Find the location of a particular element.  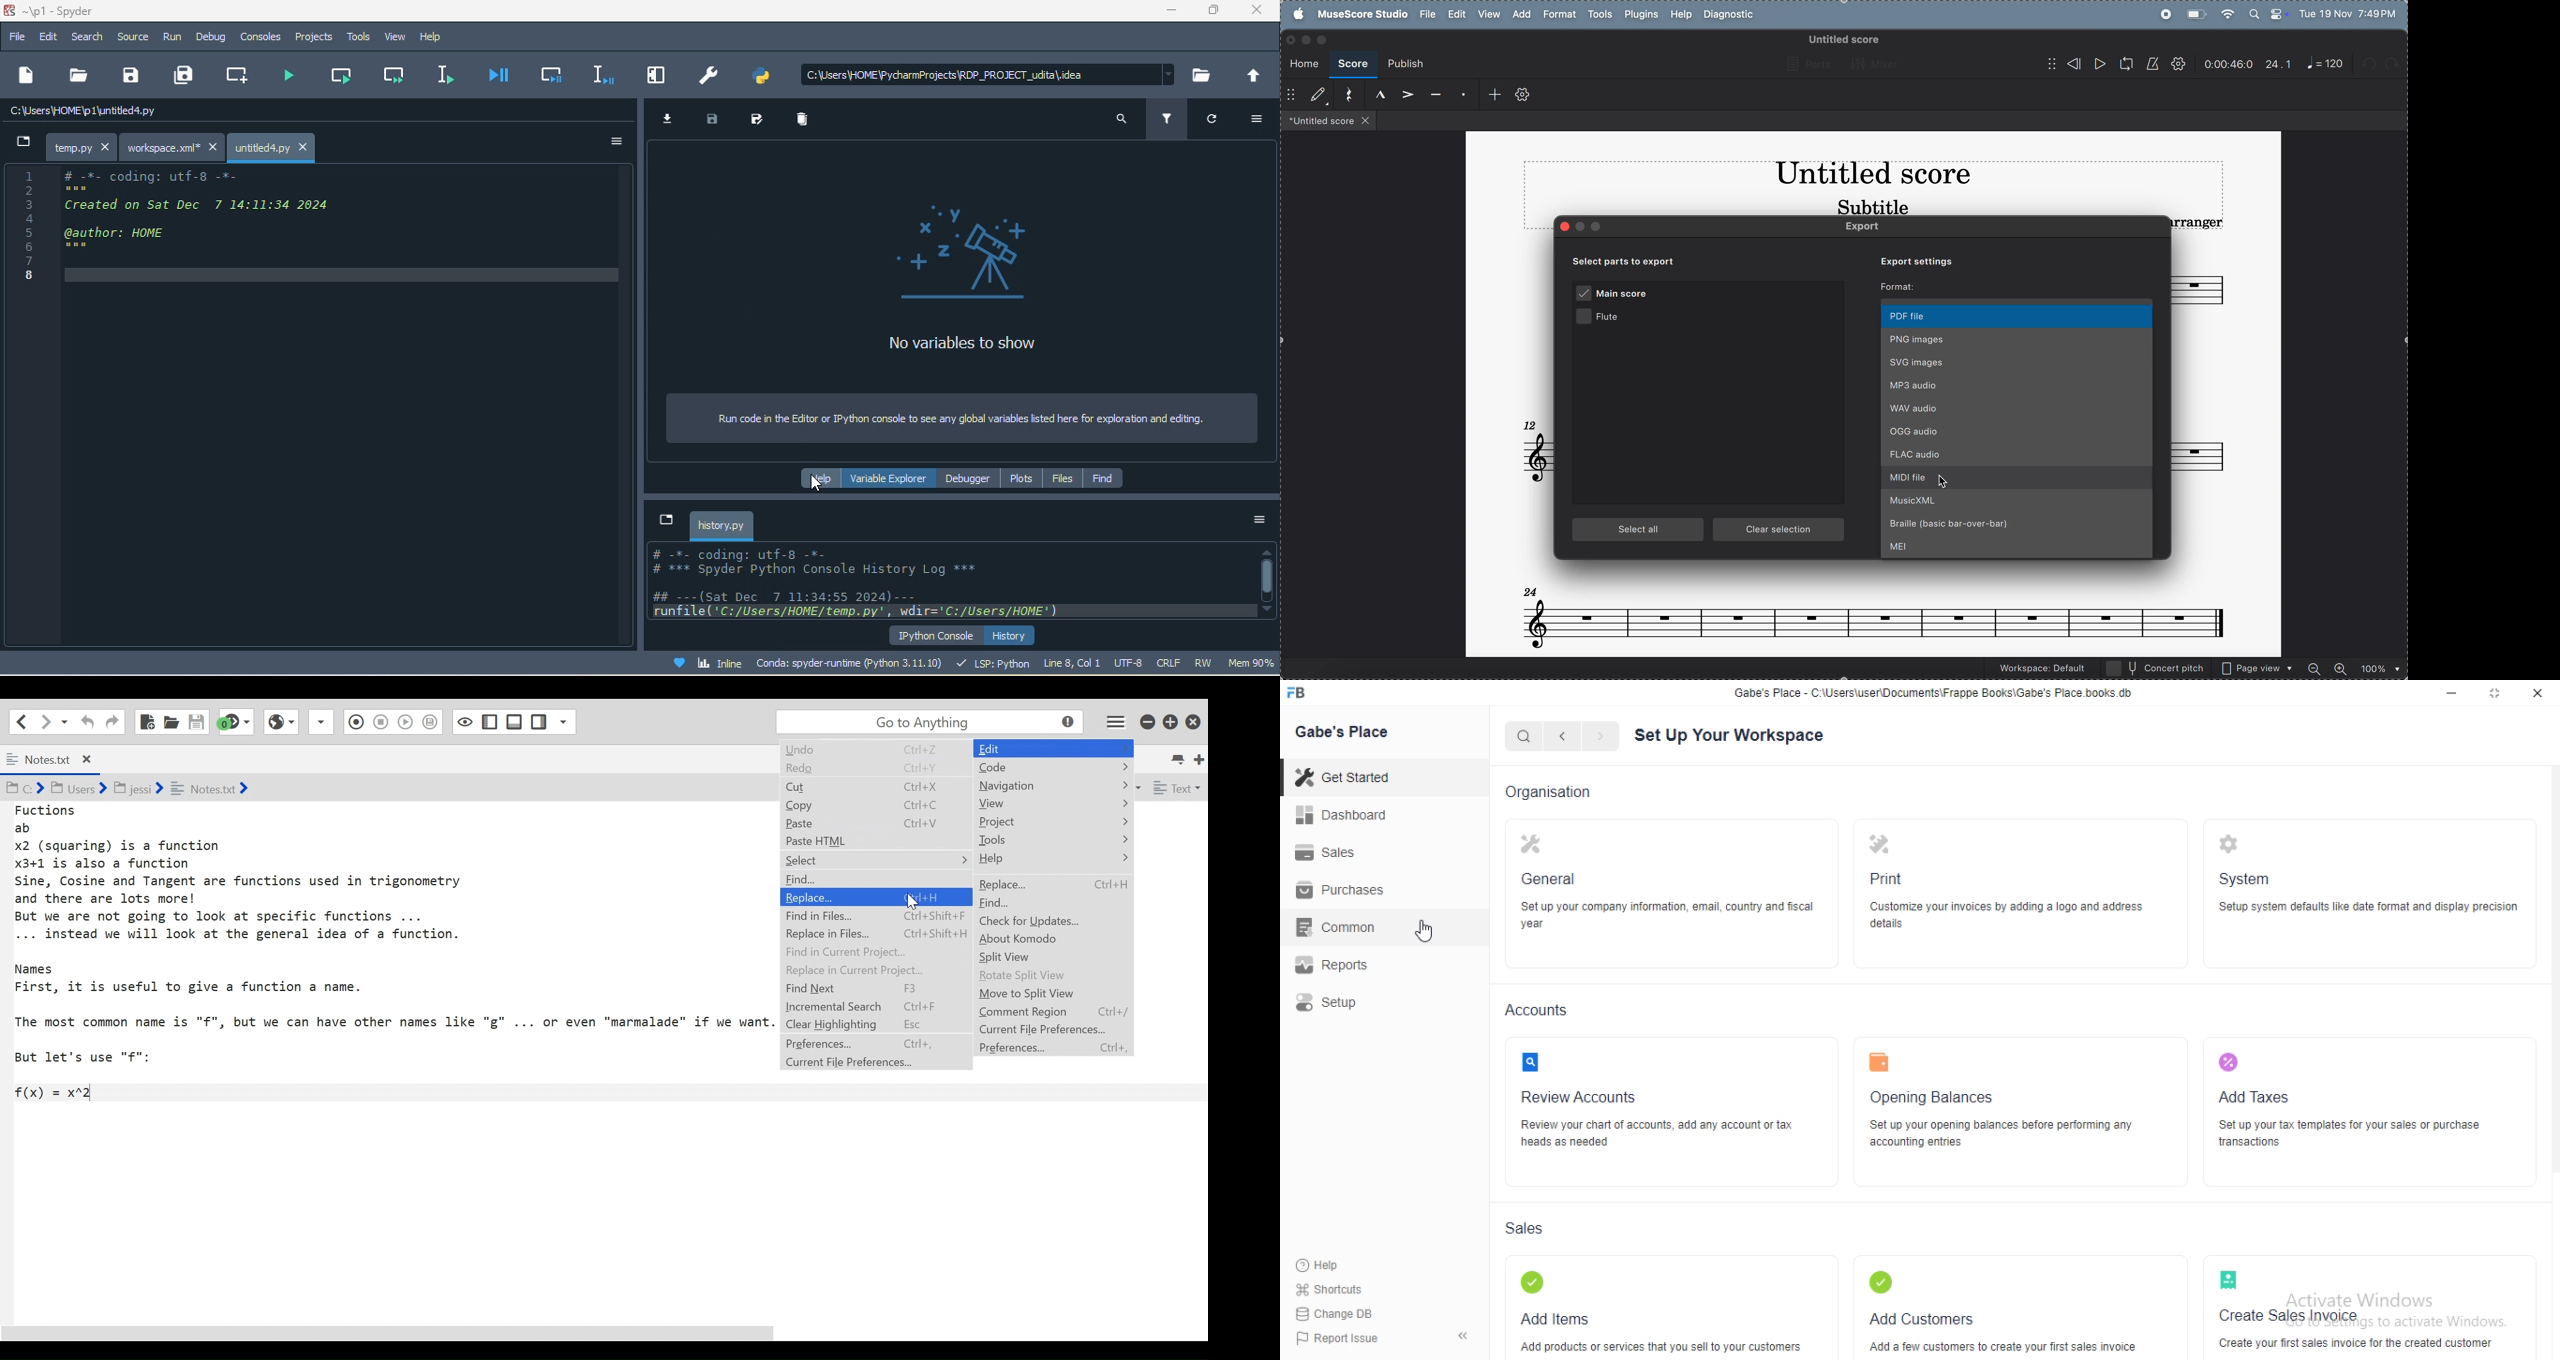

run current cell is located at coordinates (340, 78).